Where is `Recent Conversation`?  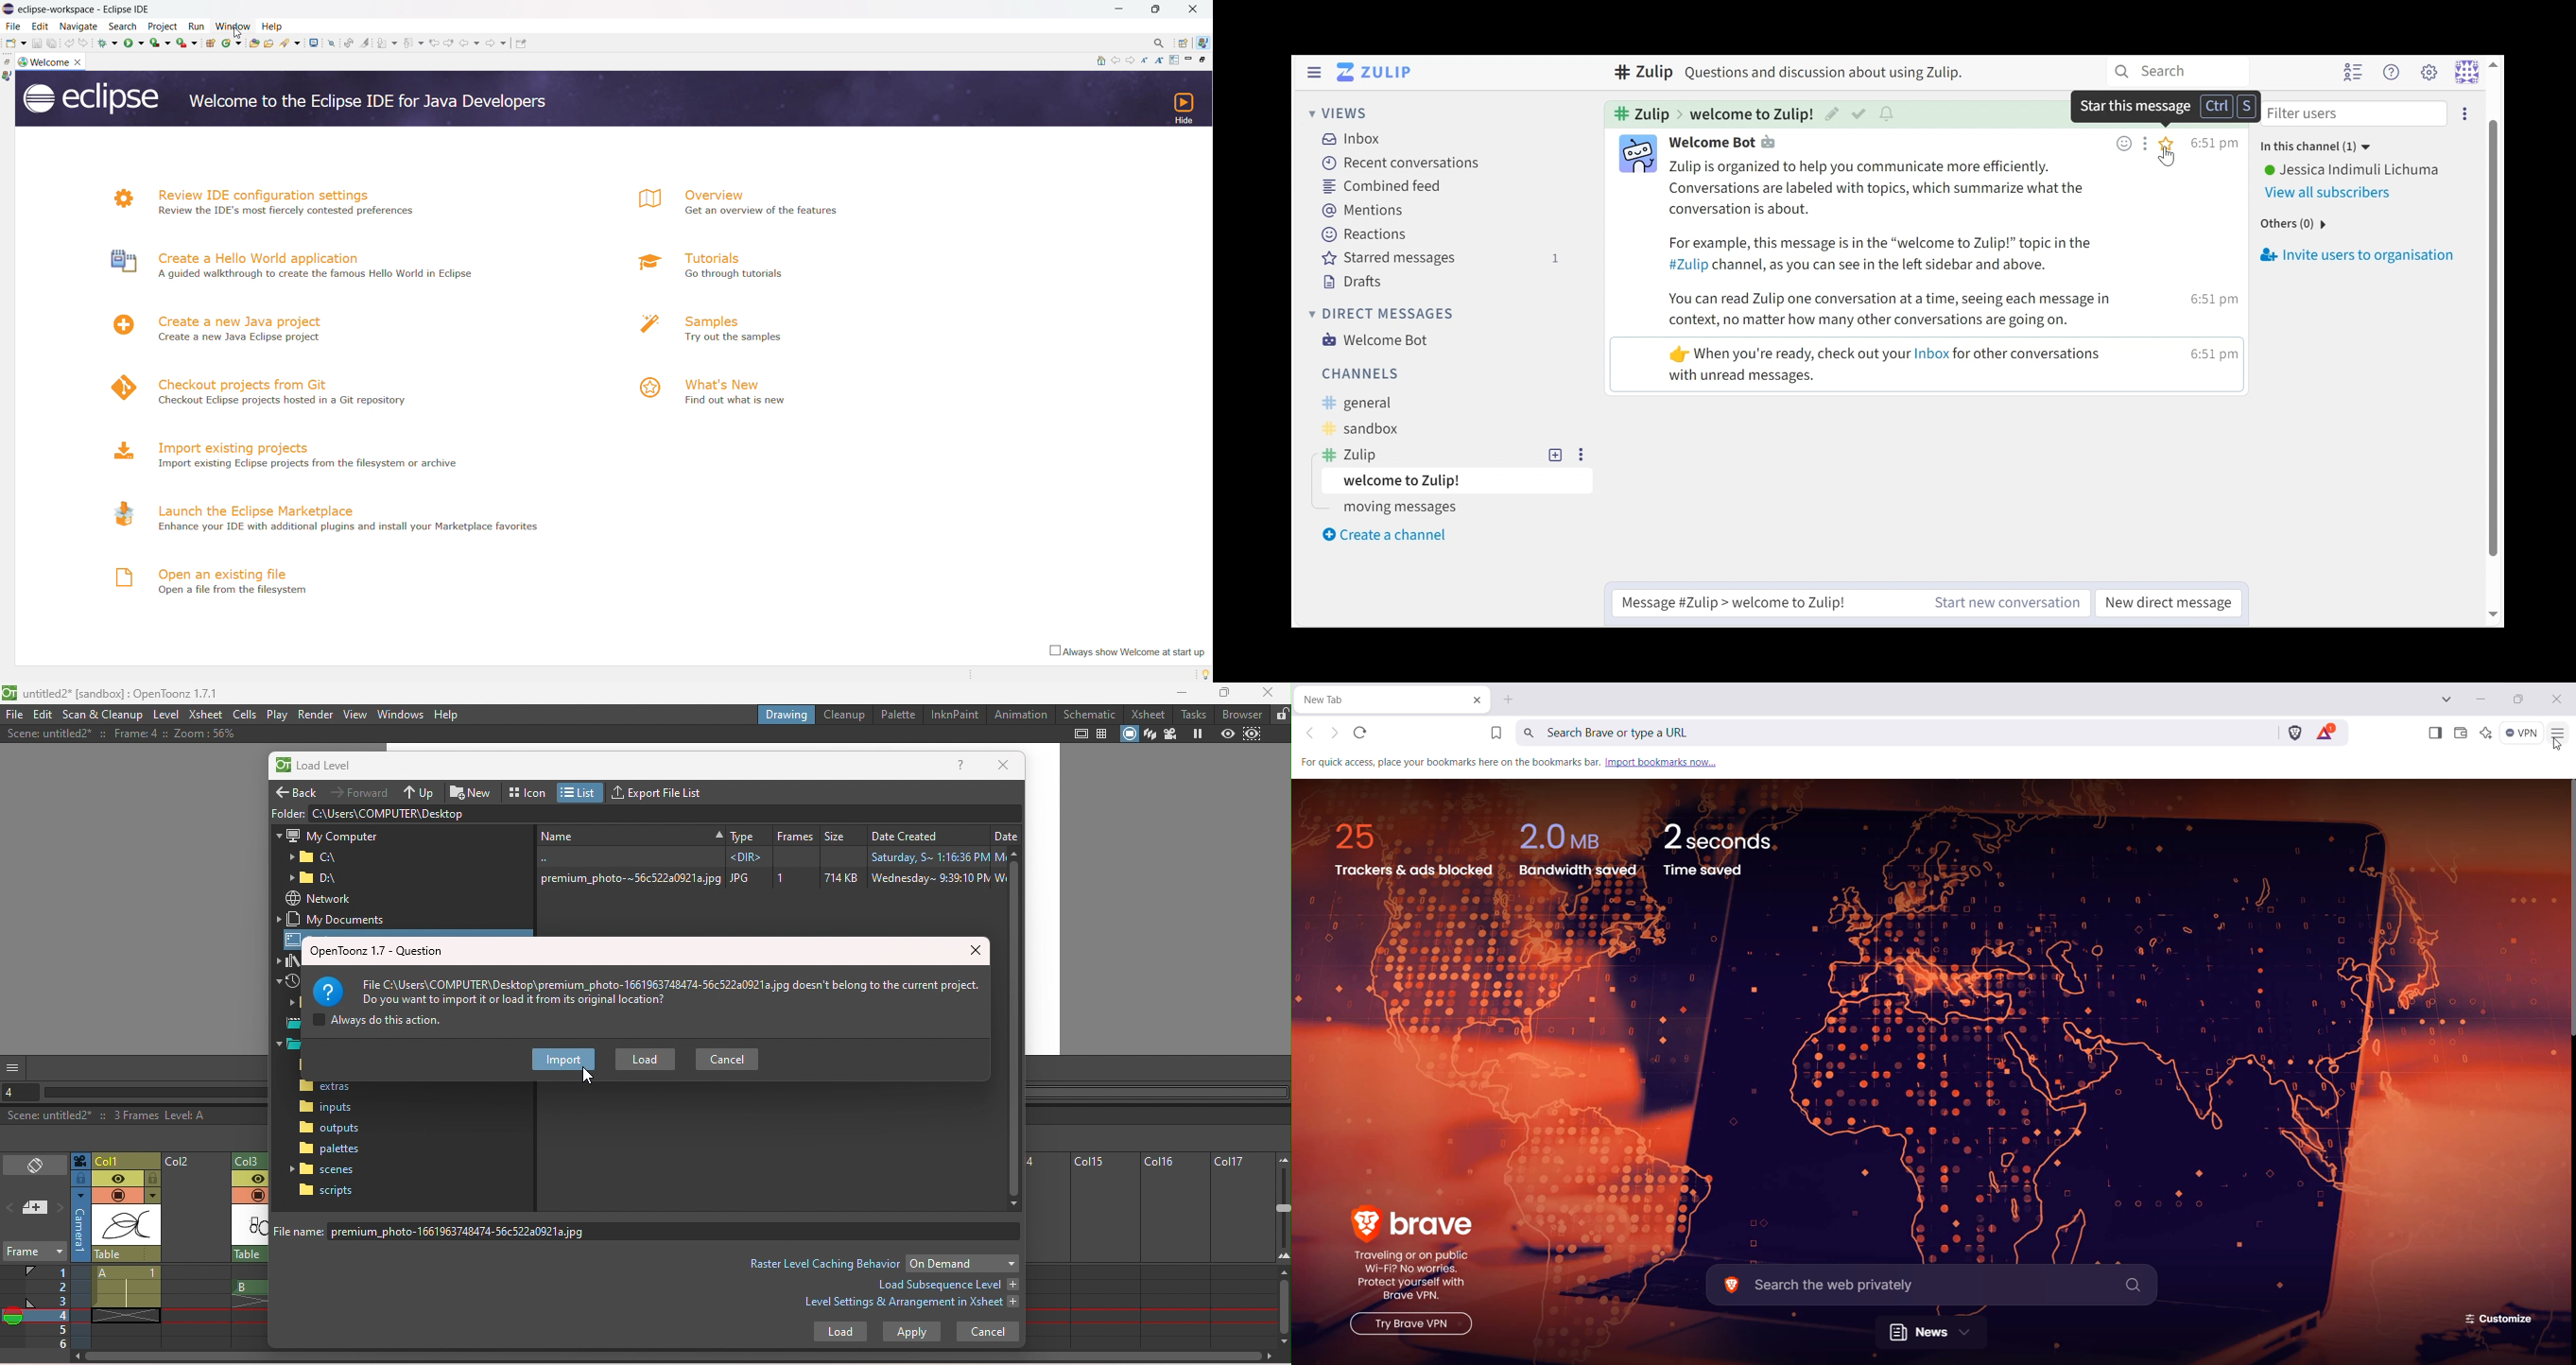
Recent Conversation is located at coordinates (1447, 162).